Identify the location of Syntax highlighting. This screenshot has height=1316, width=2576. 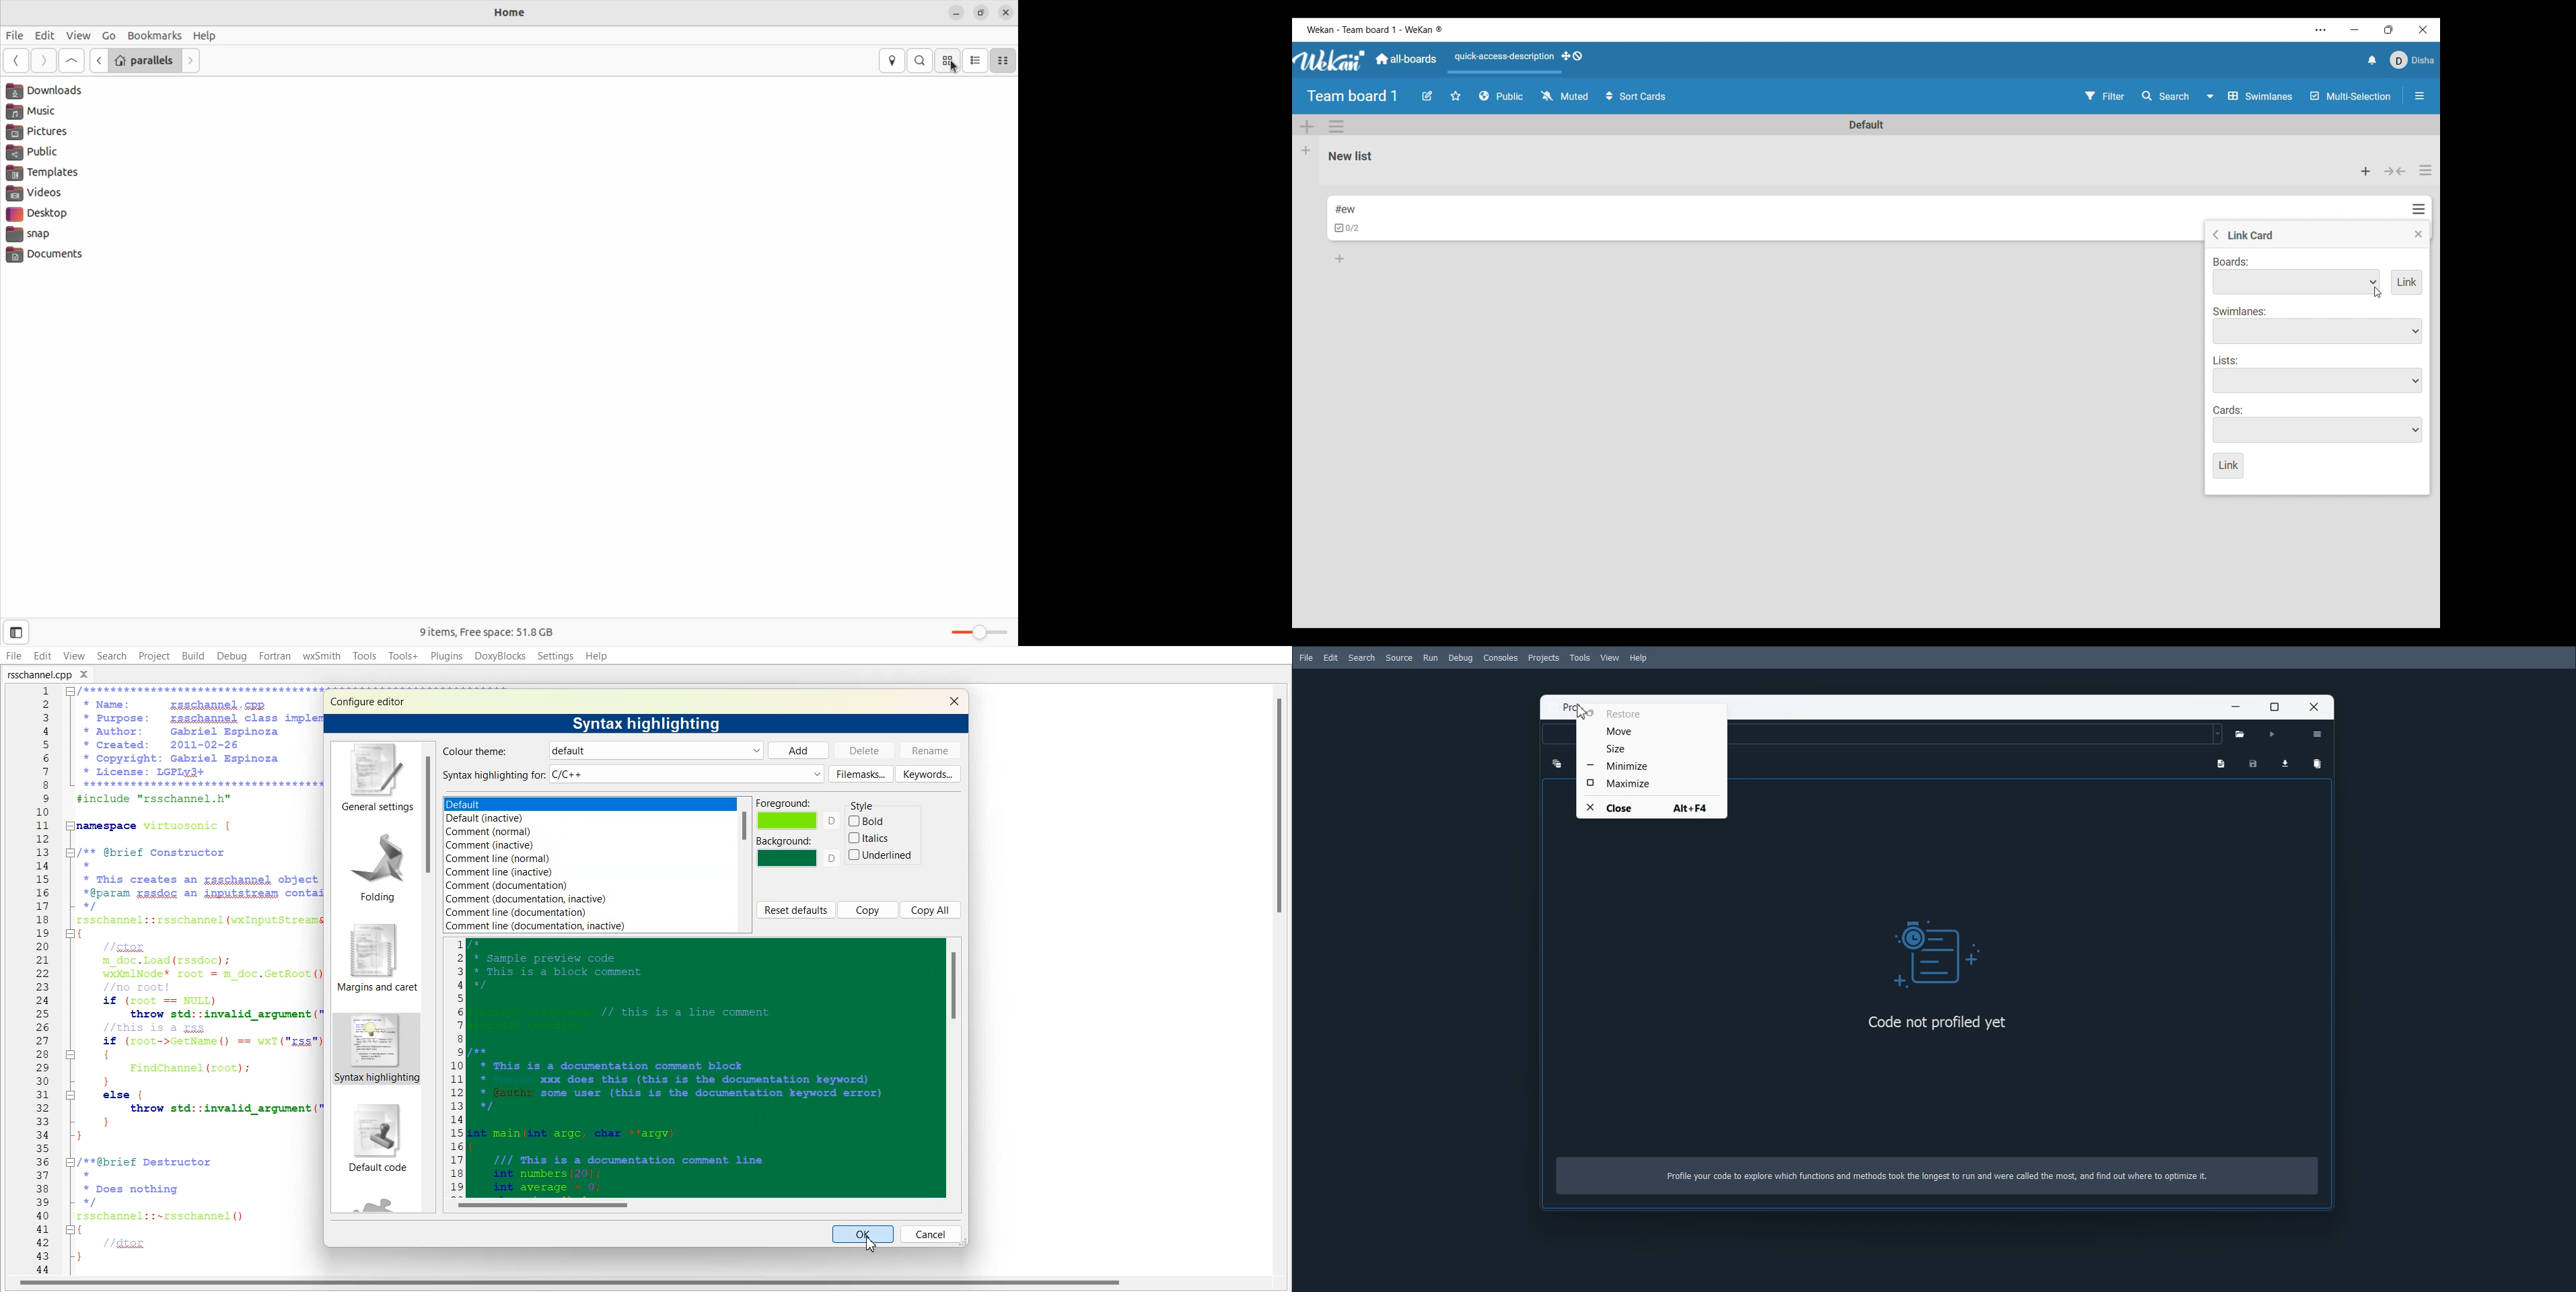
(649, 723).